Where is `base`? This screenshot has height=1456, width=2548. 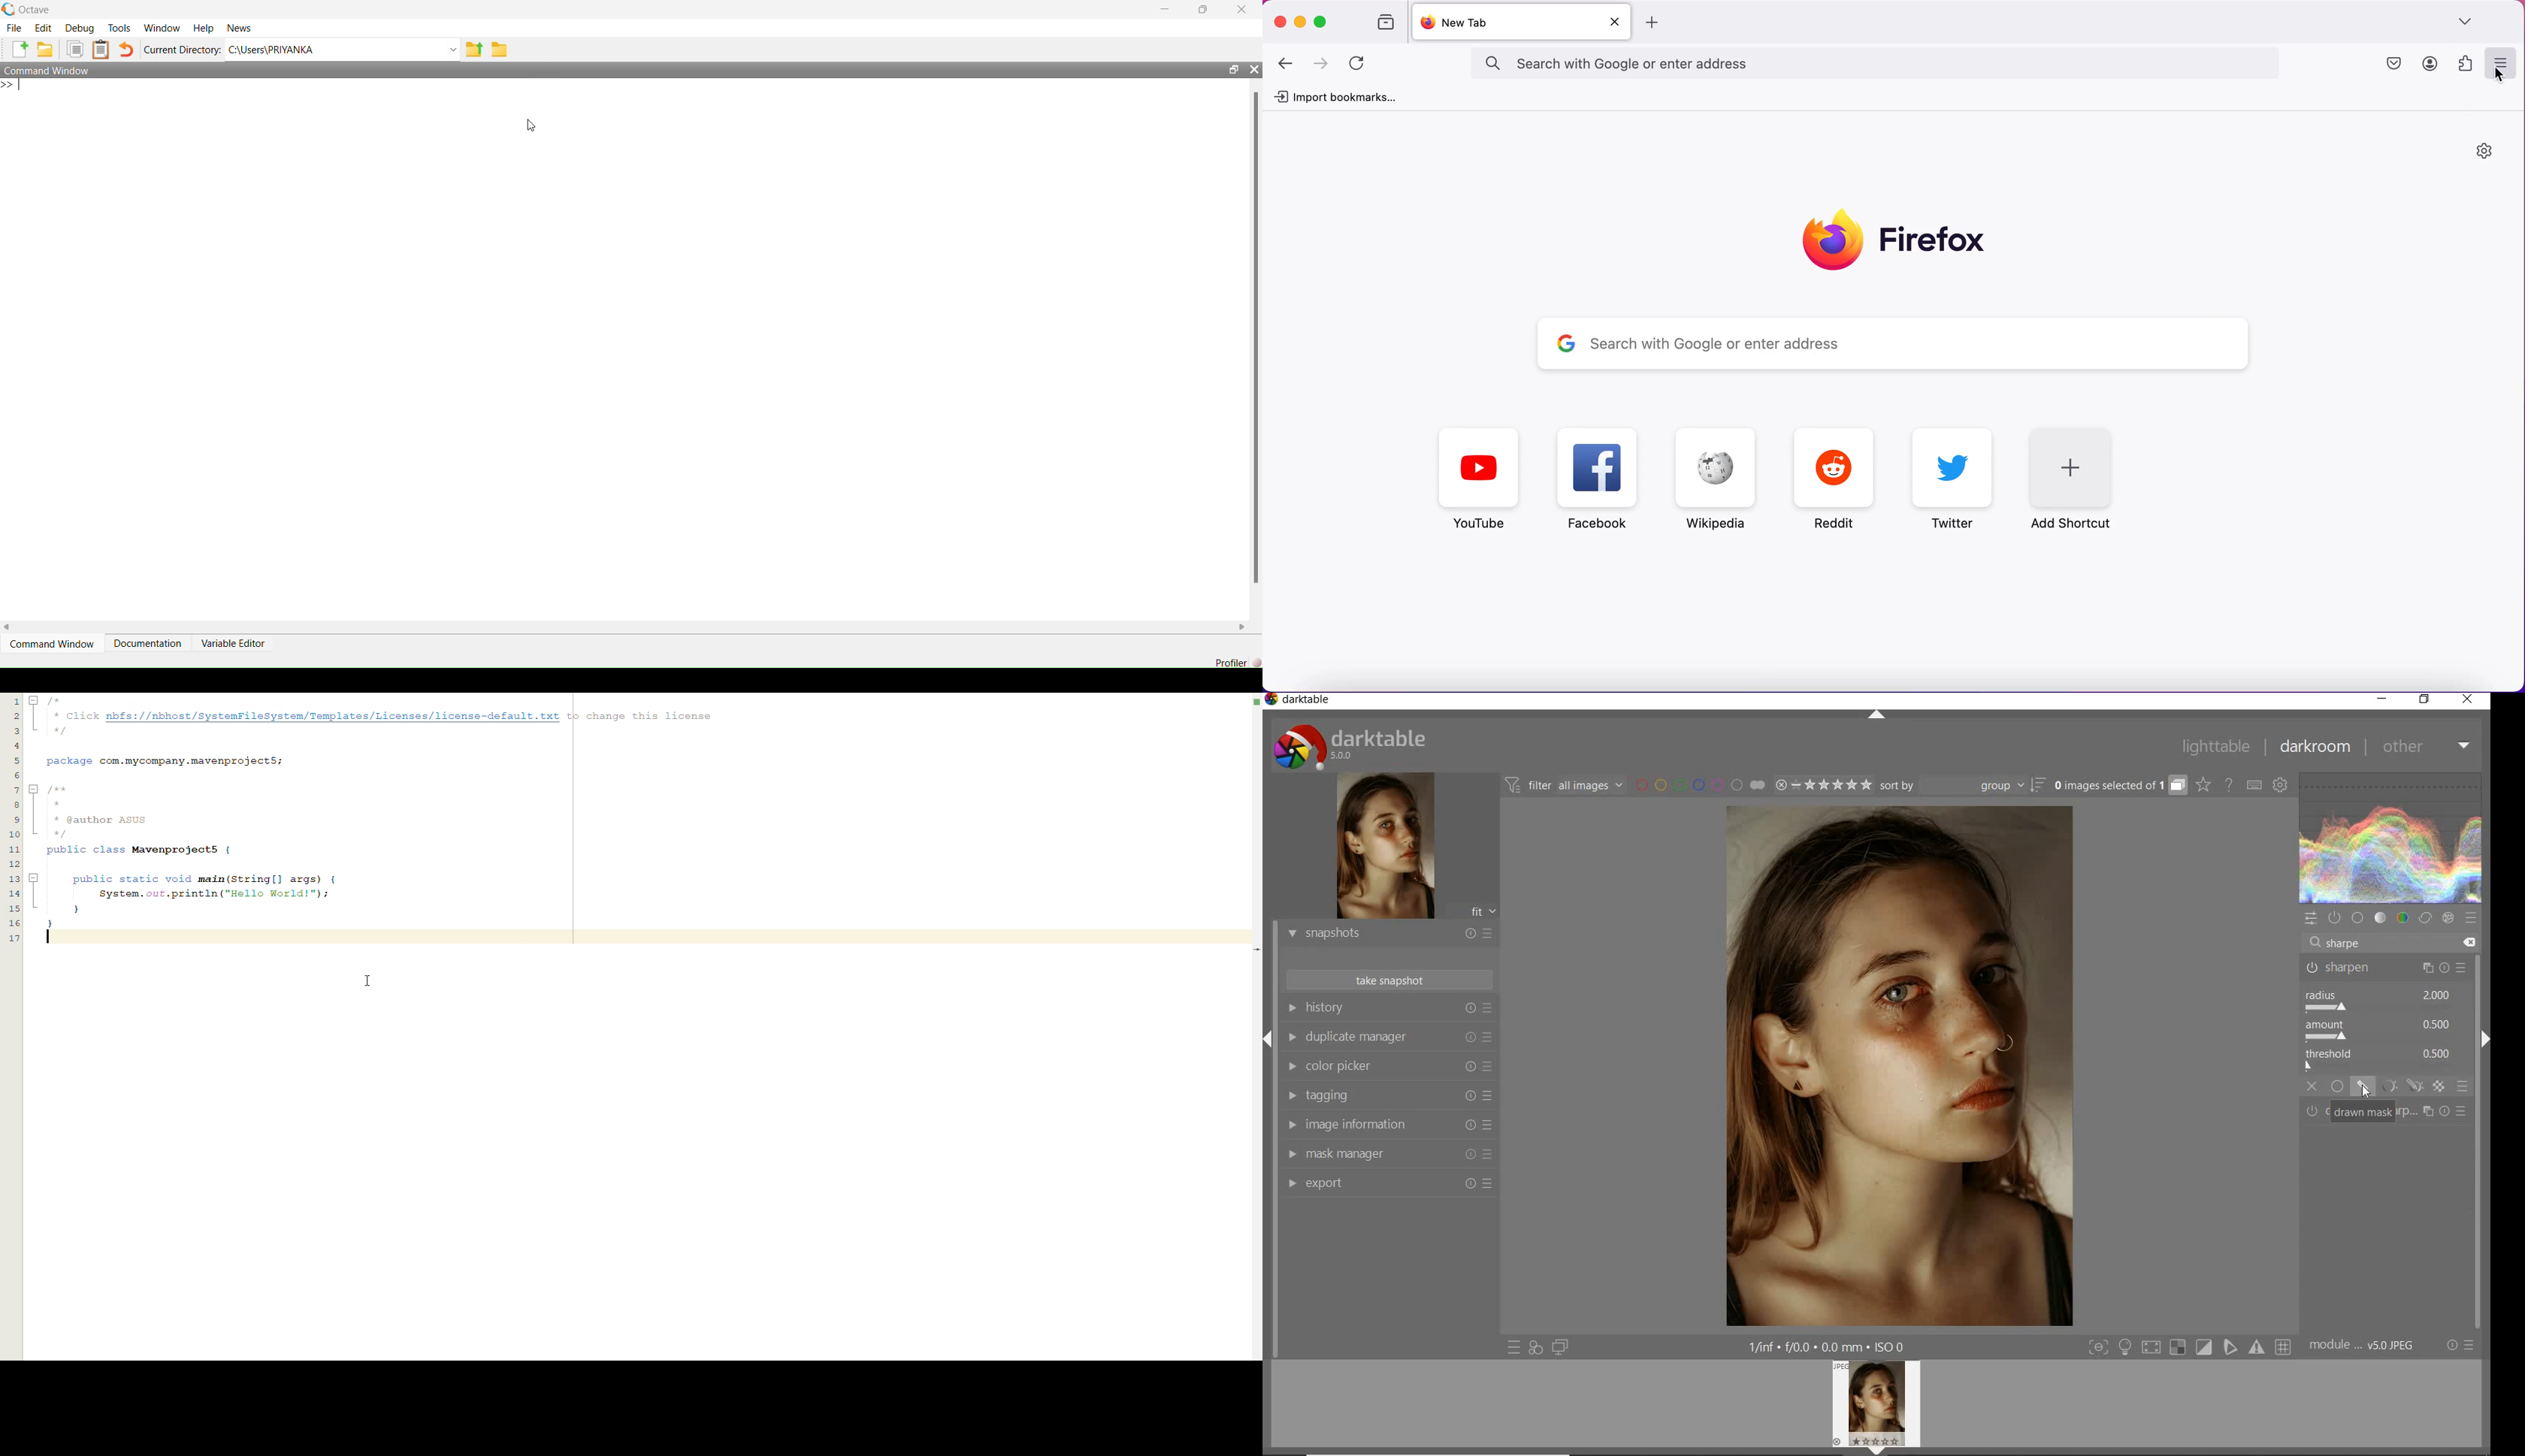 base is located at coordinates (2359, 919).